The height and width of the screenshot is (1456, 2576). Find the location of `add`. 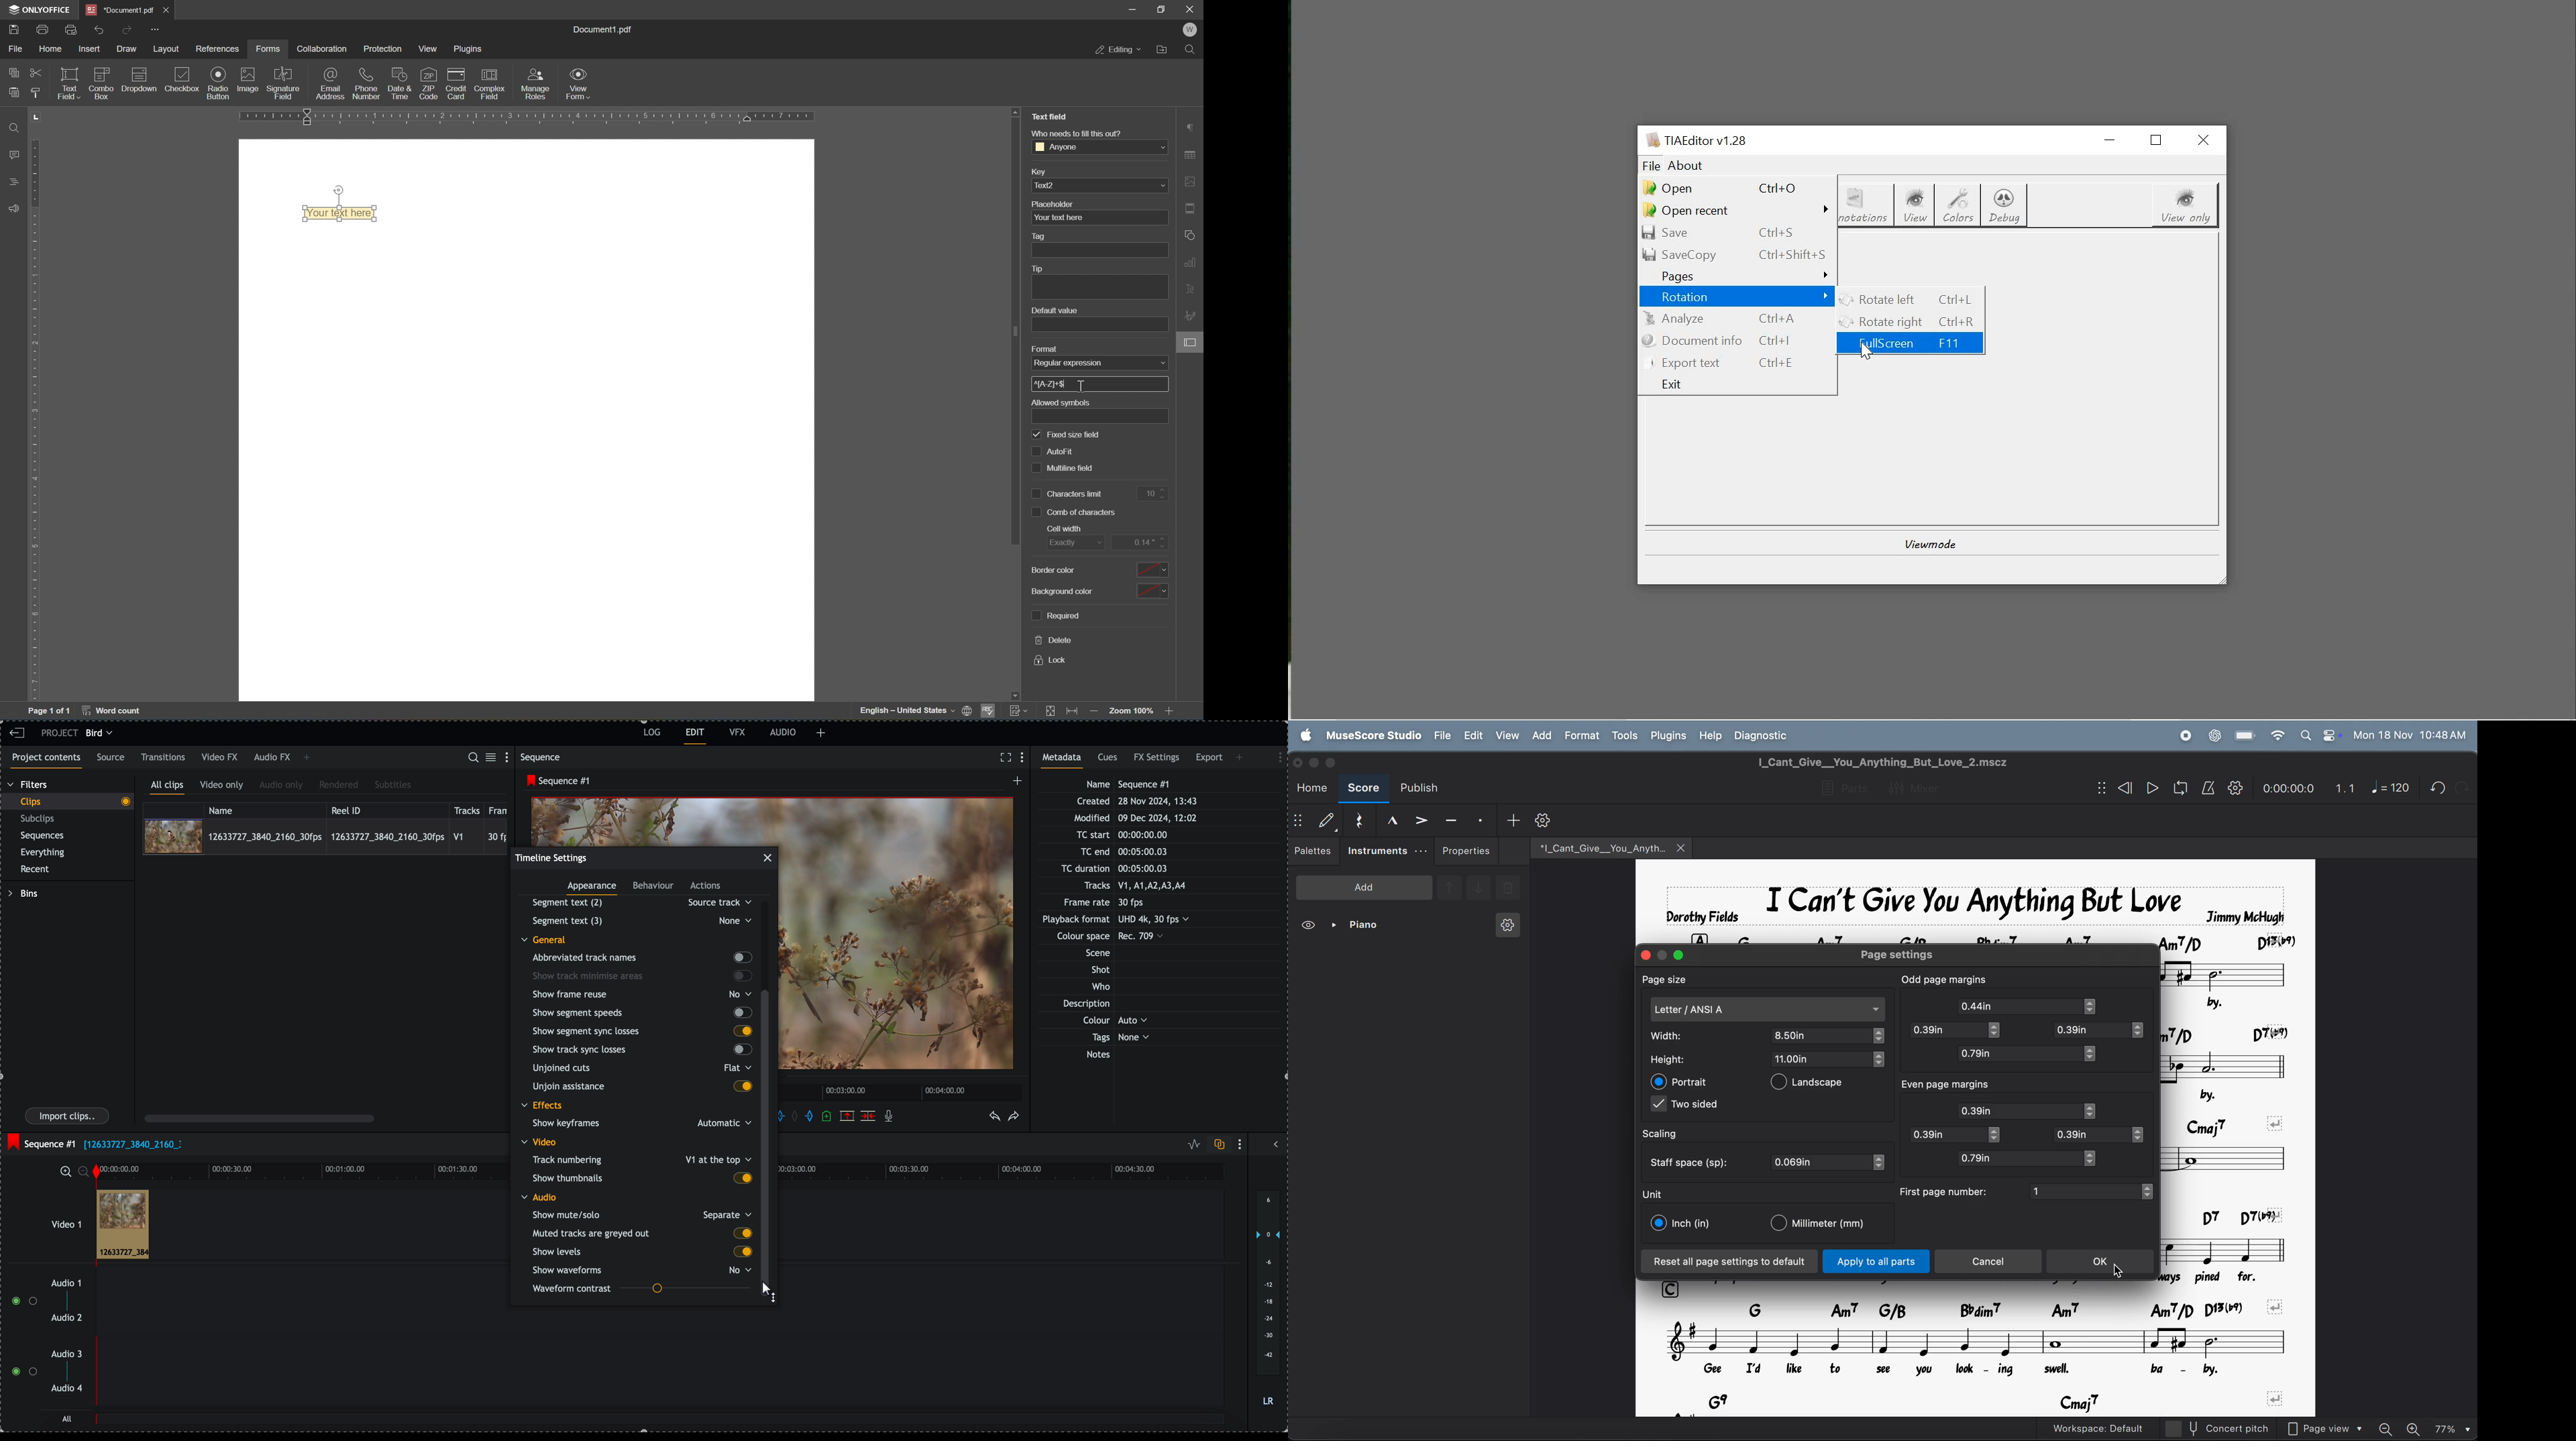

add is located at coordinates (1364, 887).